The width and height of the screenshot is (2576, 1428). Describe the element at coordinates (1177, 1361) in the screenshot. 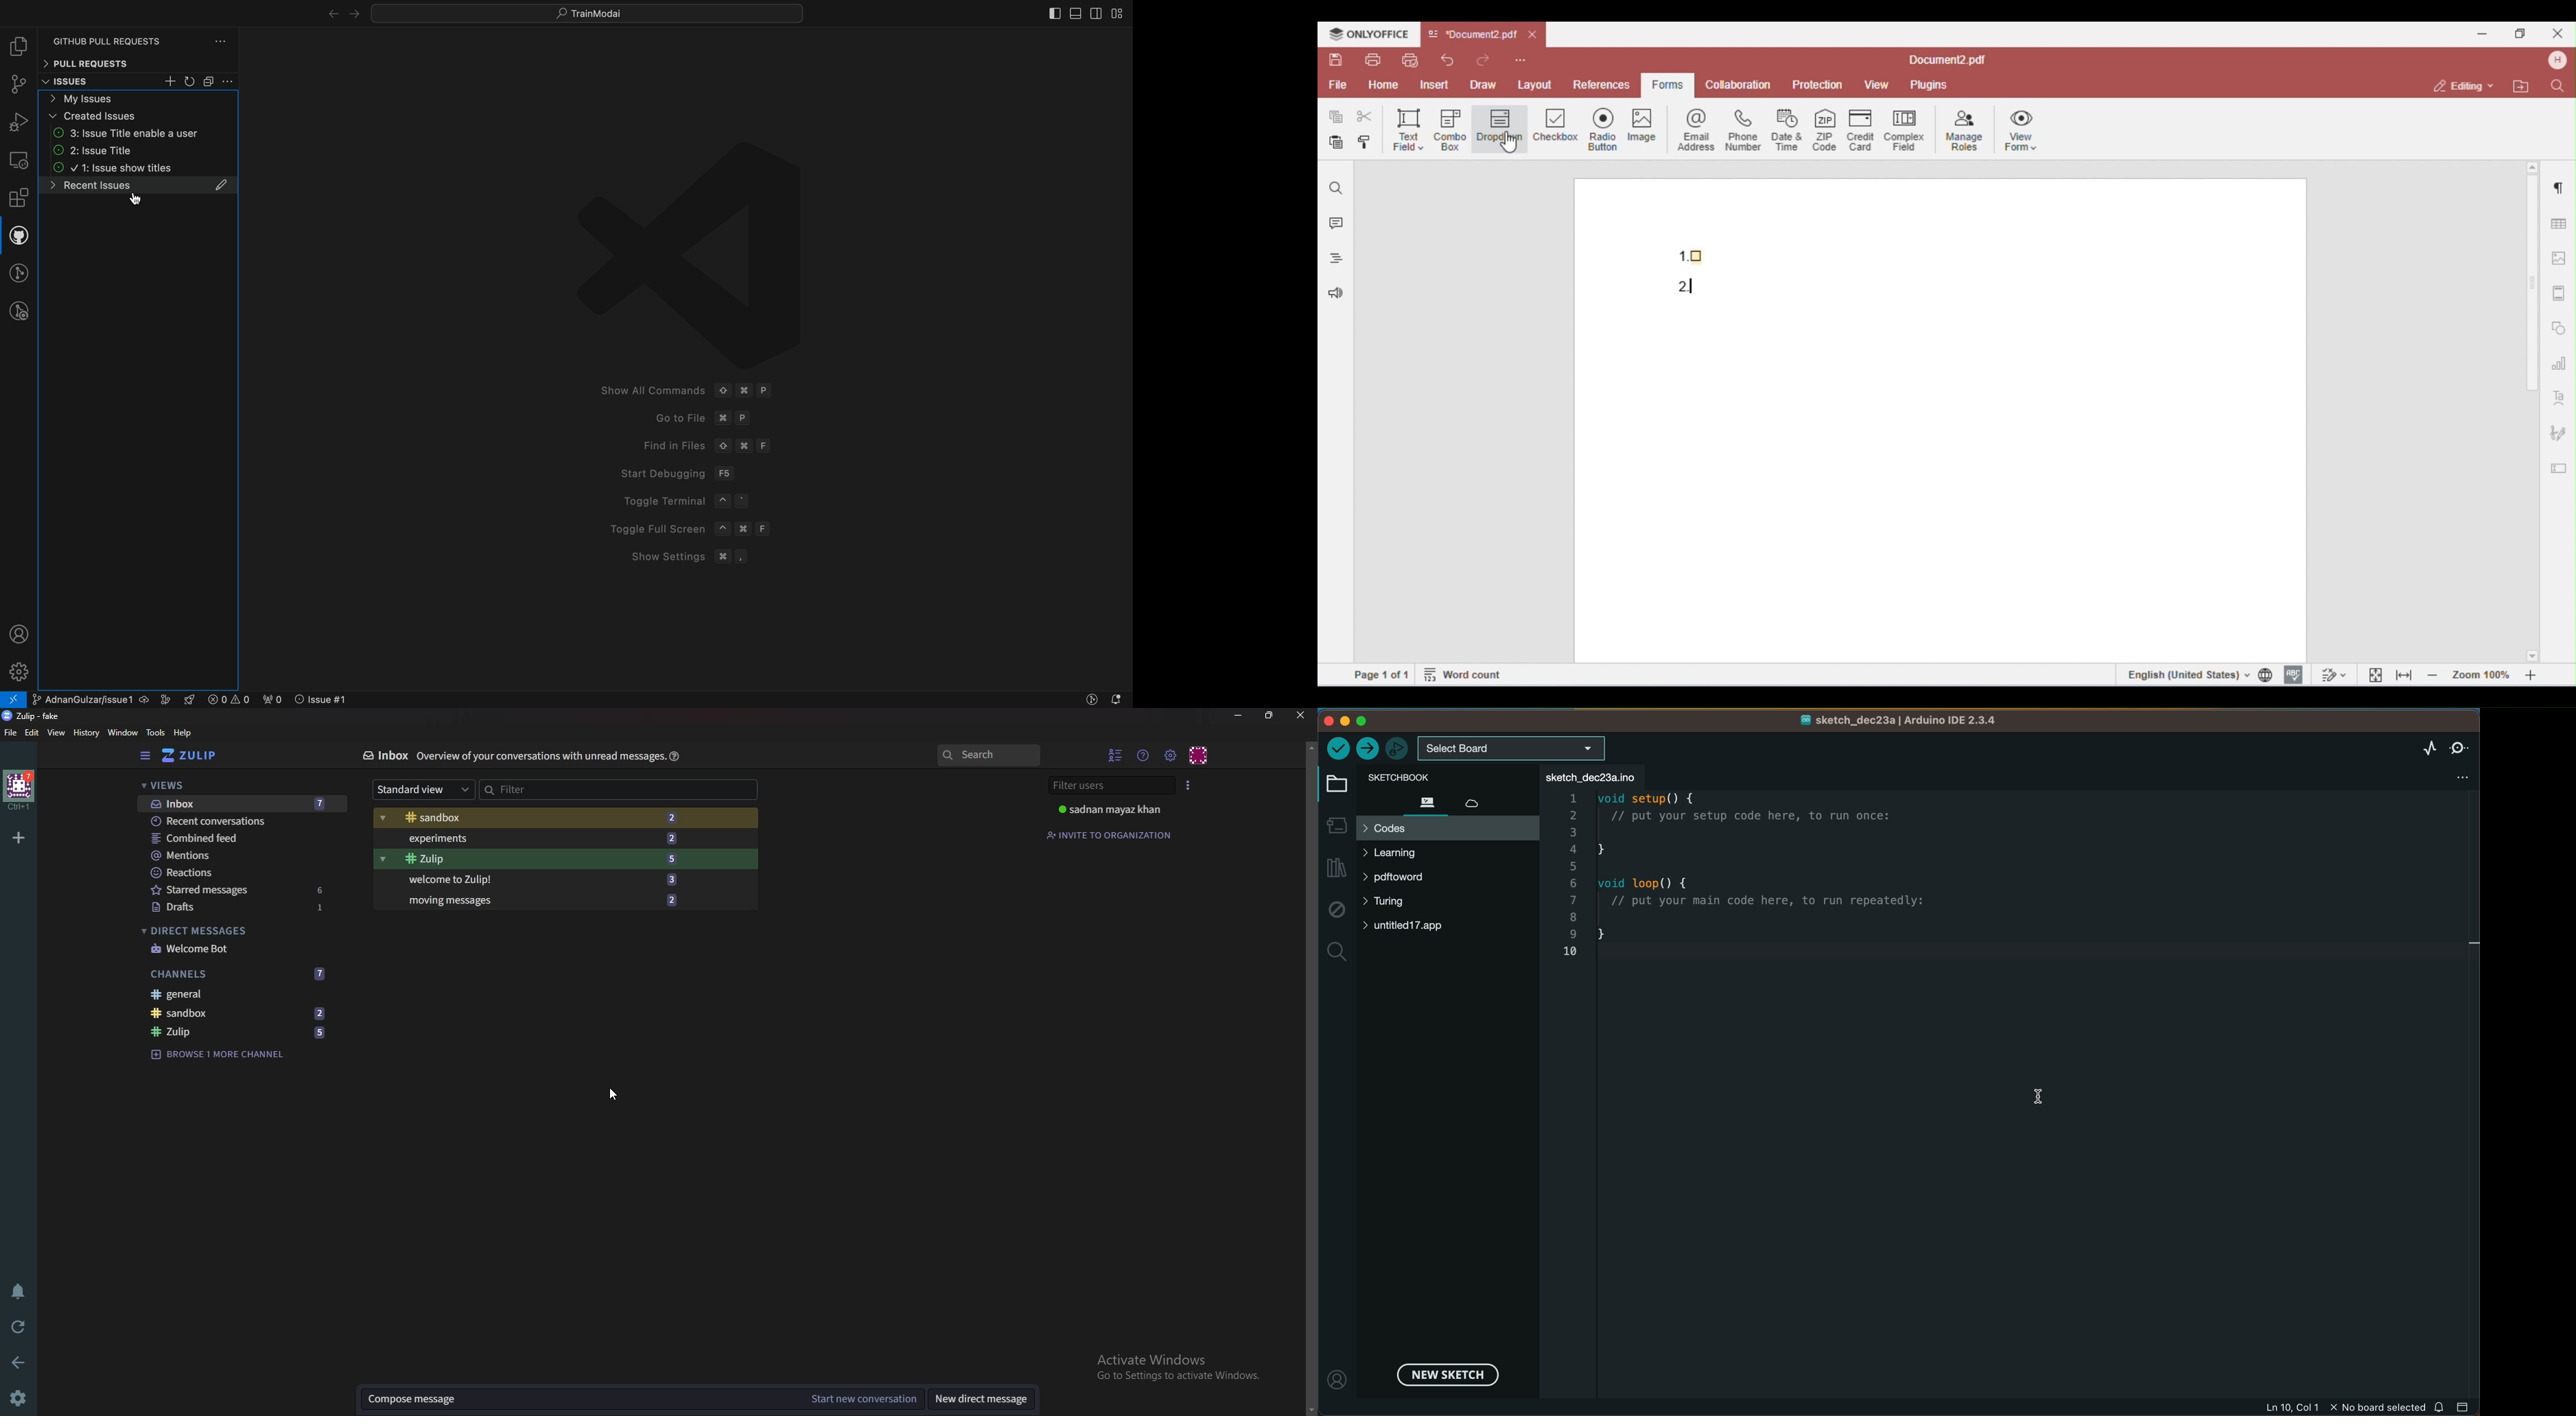

I see `Activate Windows
Go to Settings to activate Windows.` at that location.